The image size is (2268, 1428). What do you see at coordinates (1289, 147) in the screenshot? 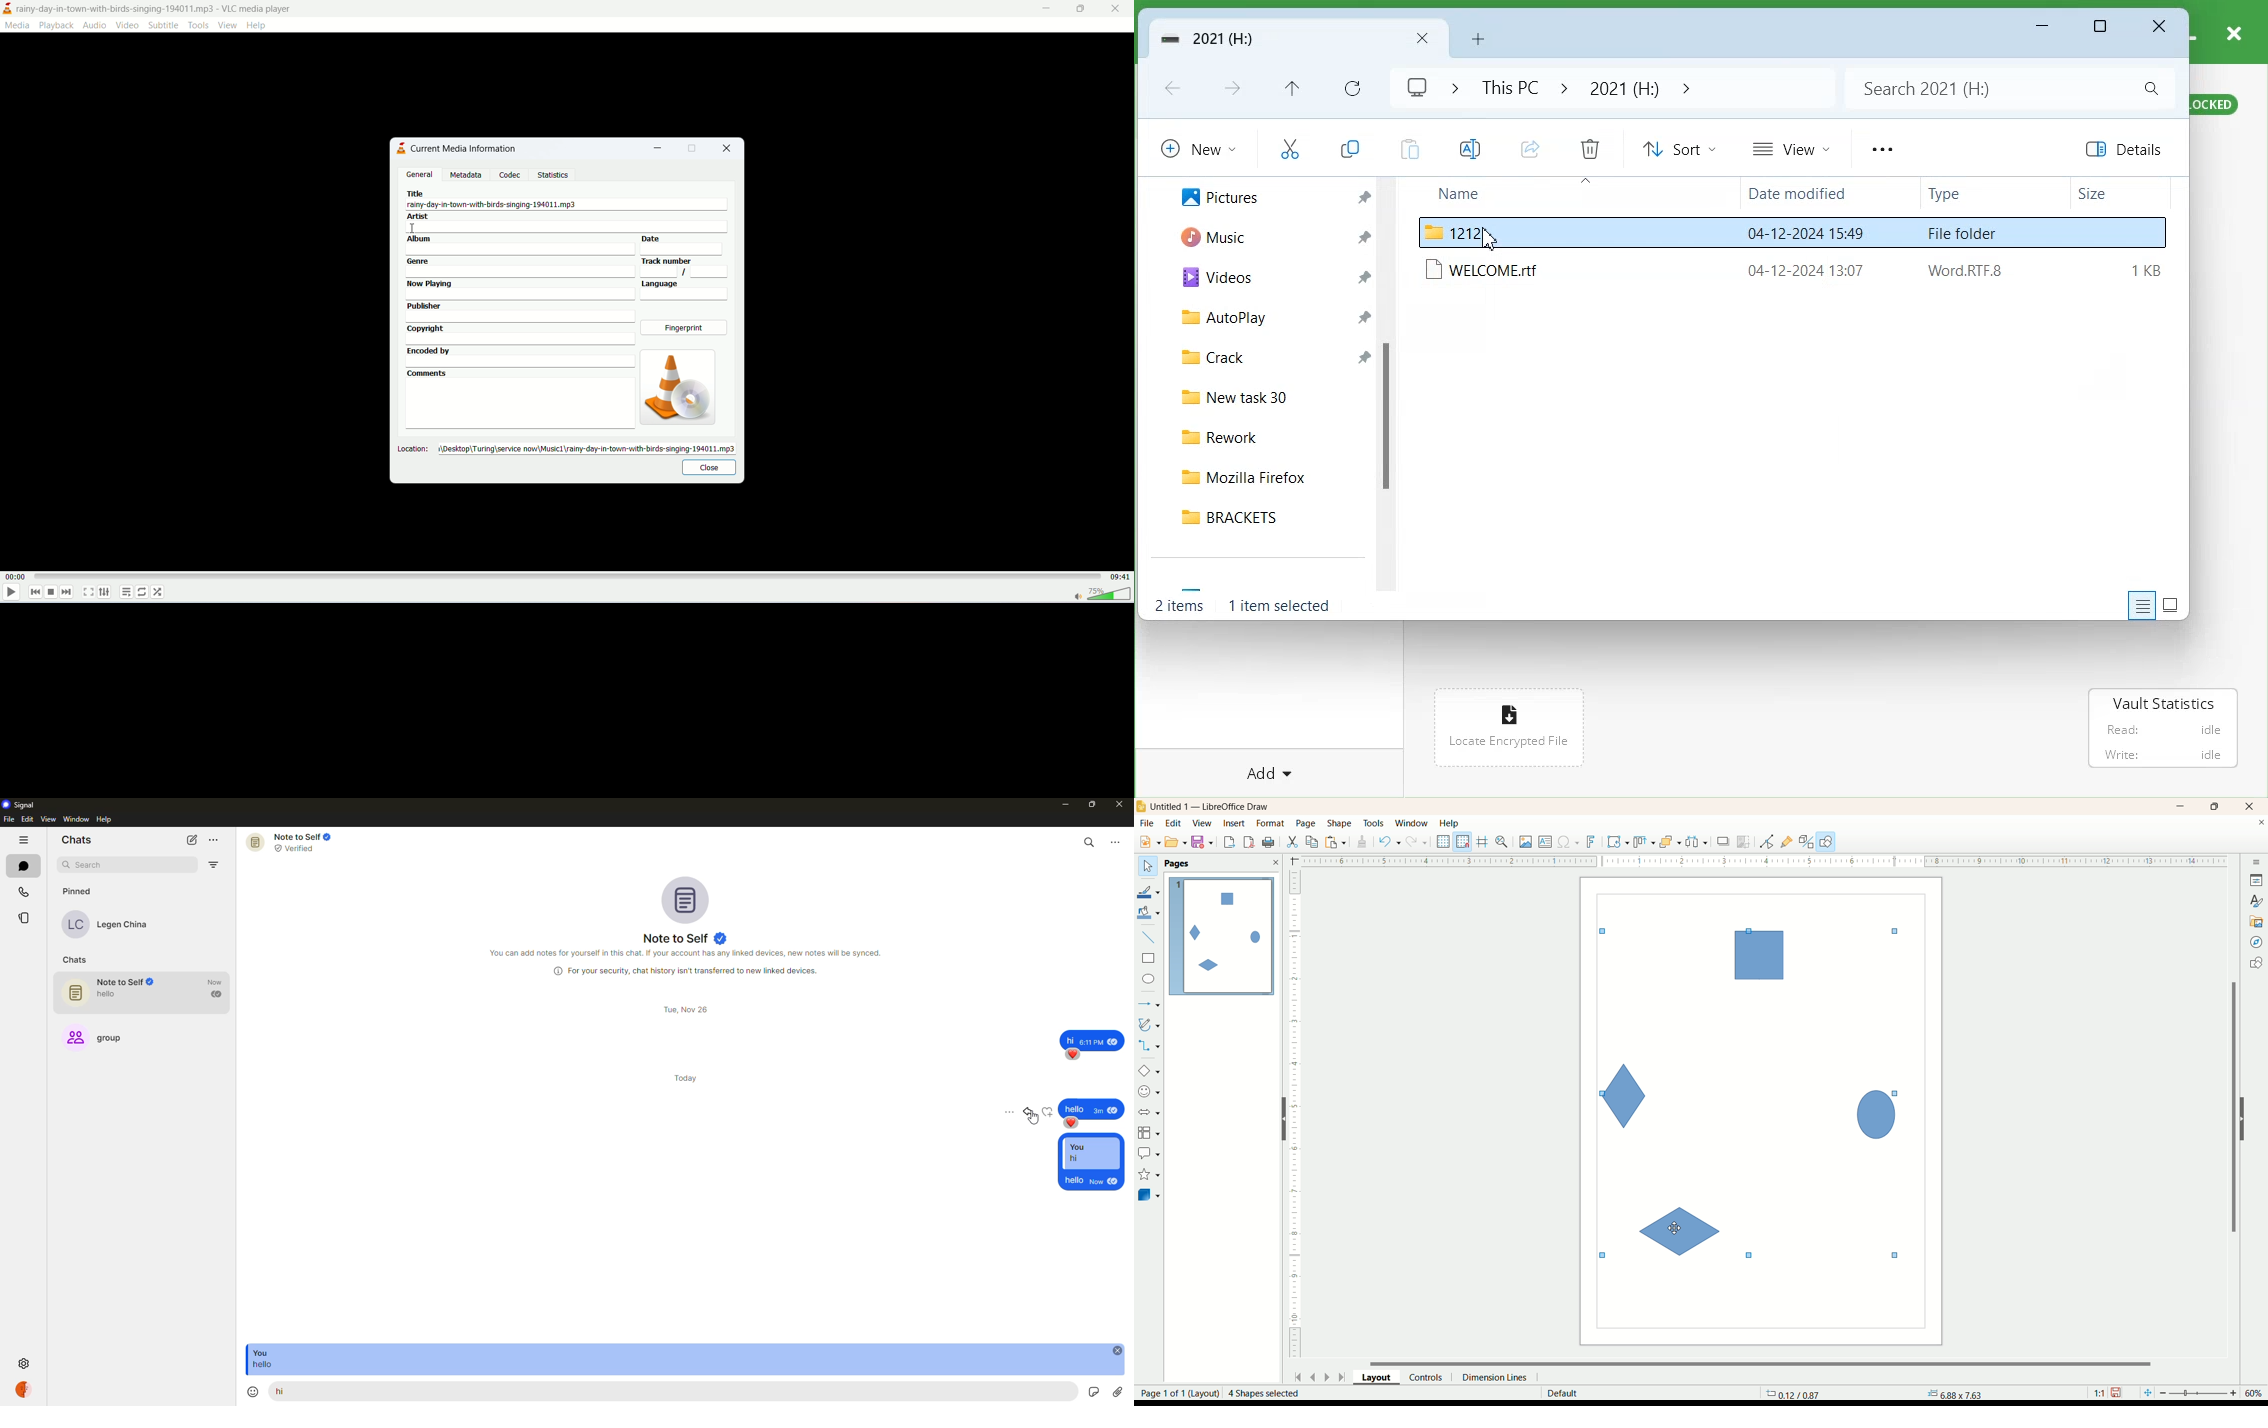
I see `Cut` at bounding box center [1289, 147].